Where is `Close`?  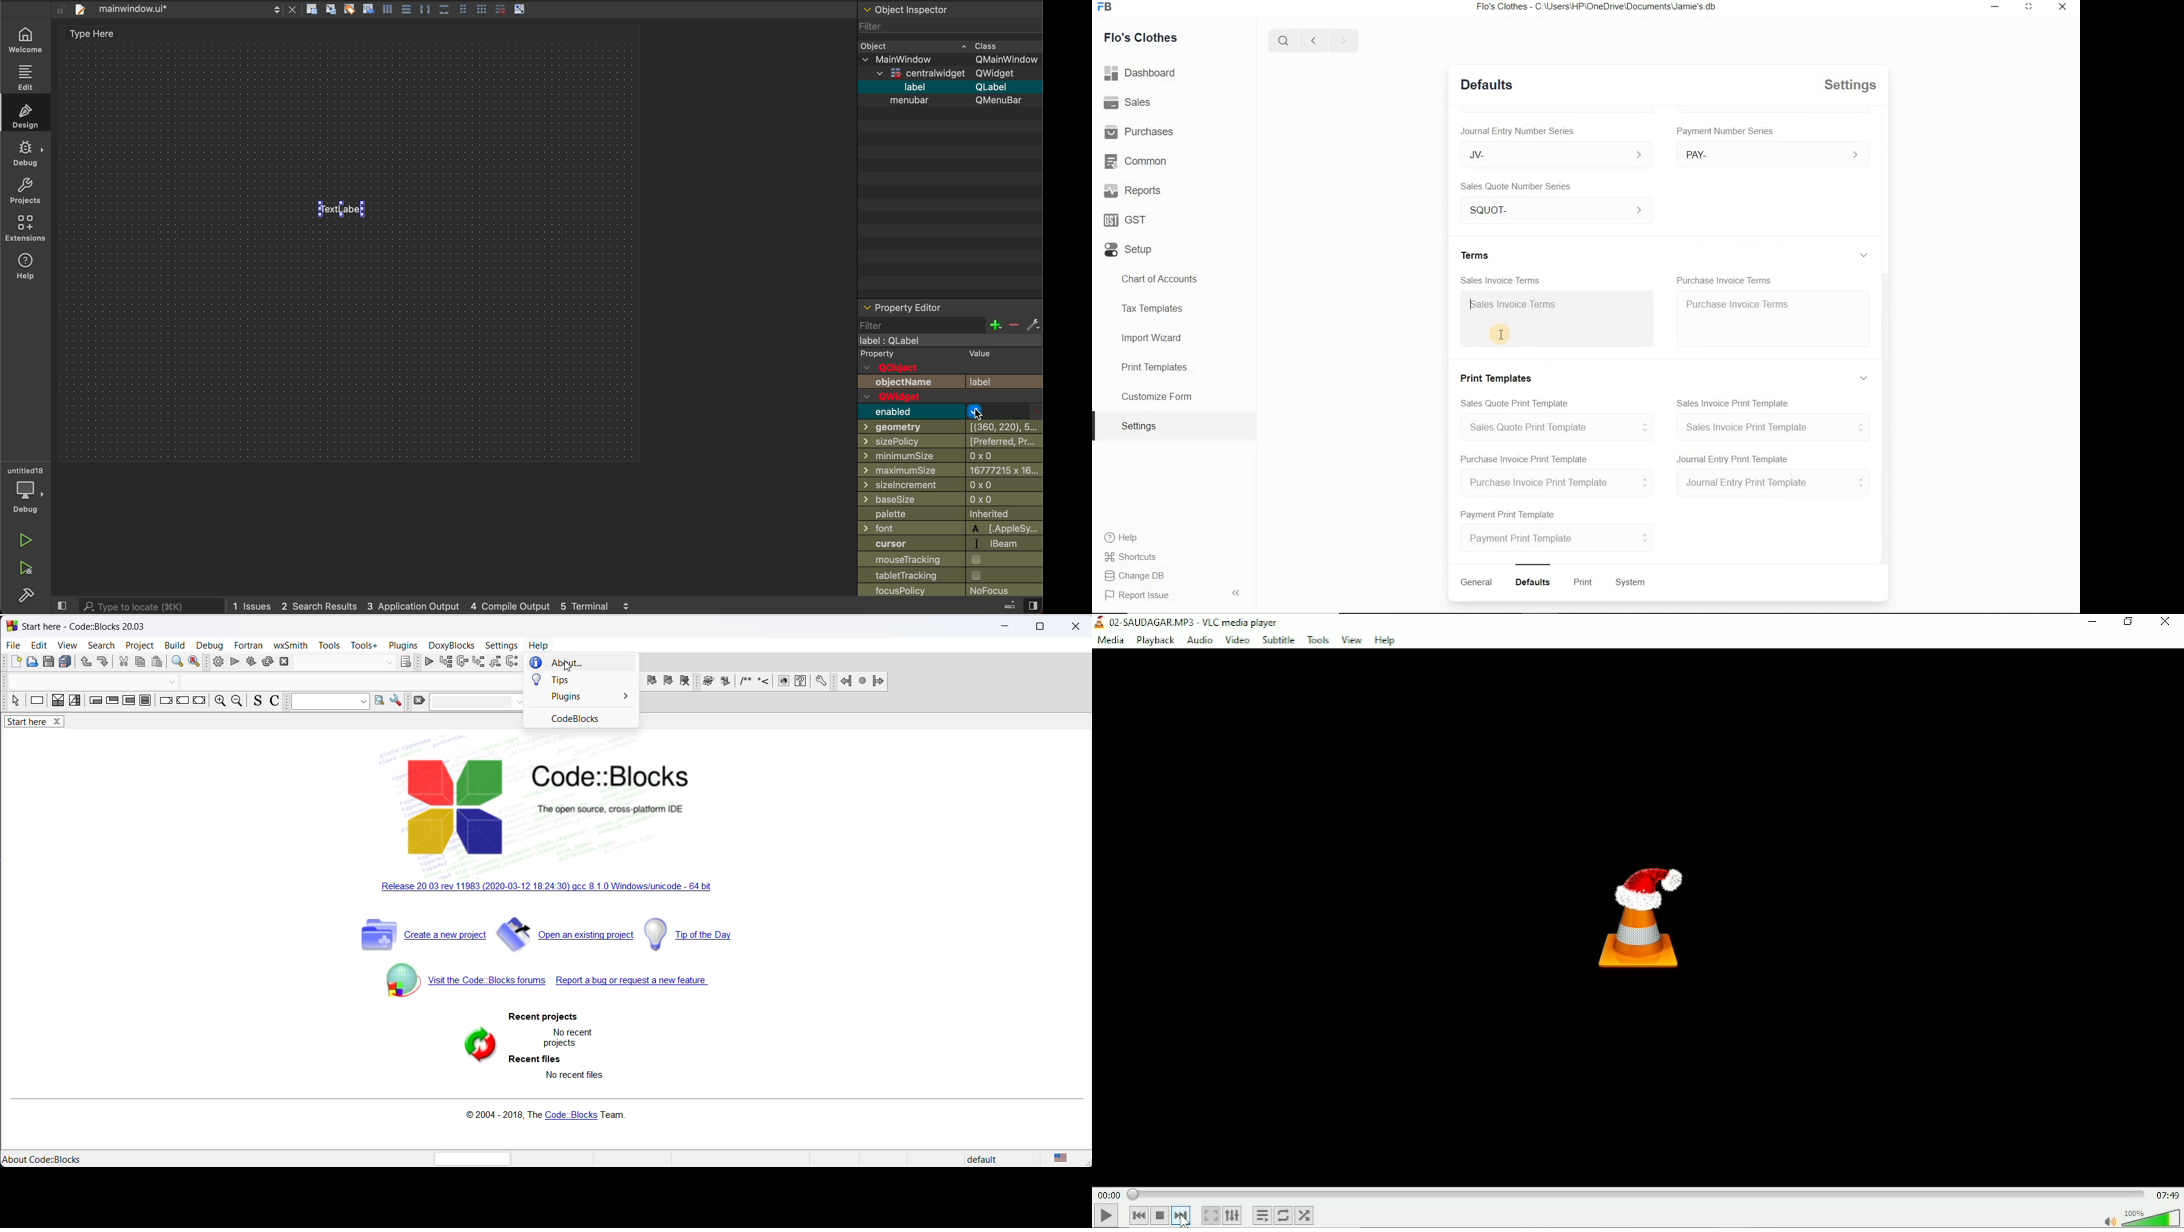
Close is located at coordinates (2165, 622).